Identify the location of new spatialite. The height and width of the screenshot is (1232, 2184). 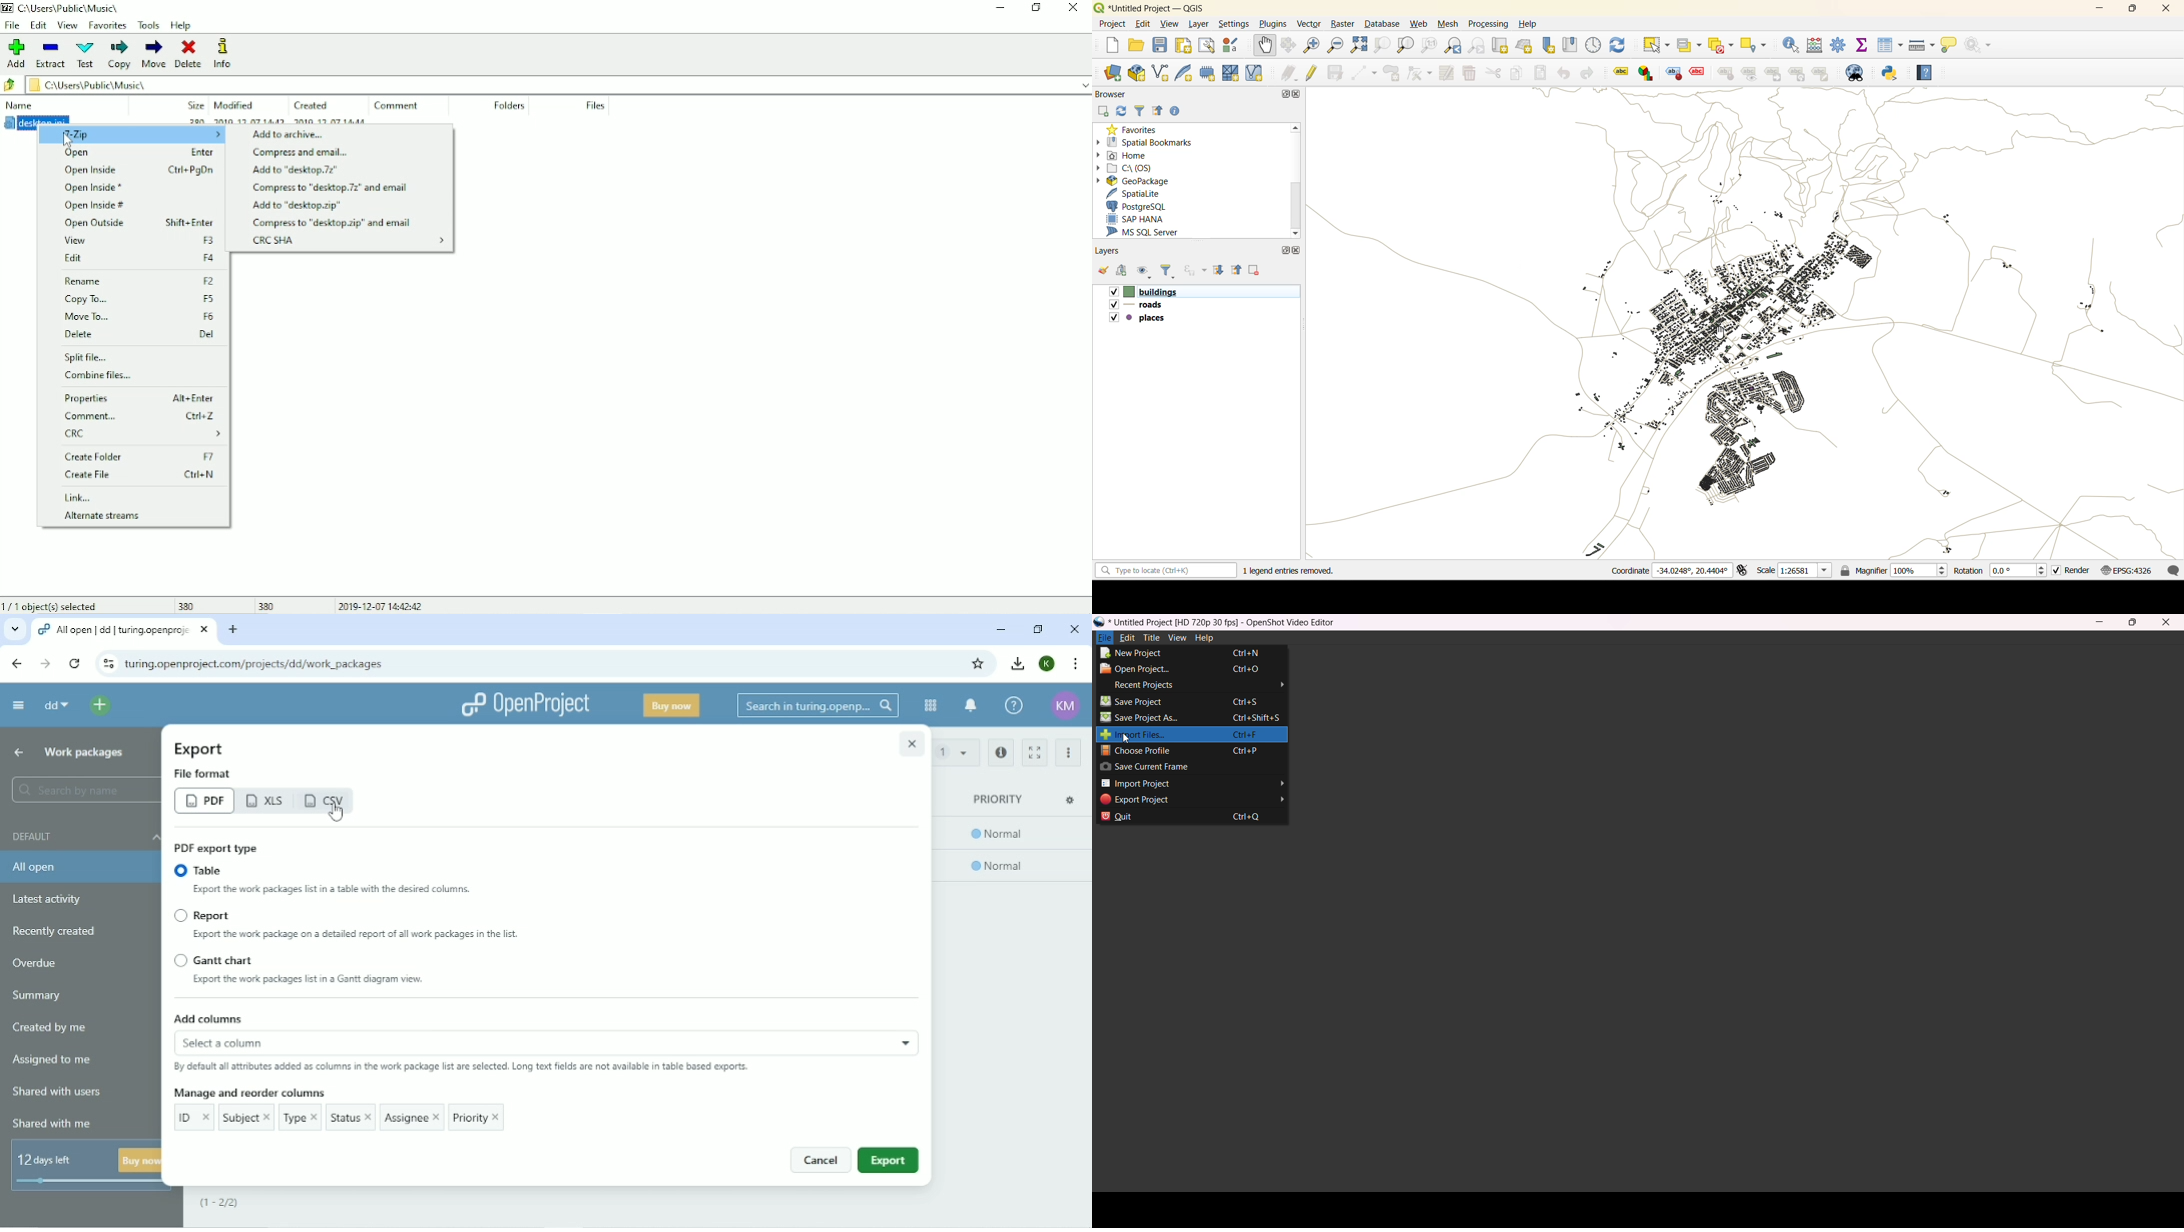
(1185, 72).